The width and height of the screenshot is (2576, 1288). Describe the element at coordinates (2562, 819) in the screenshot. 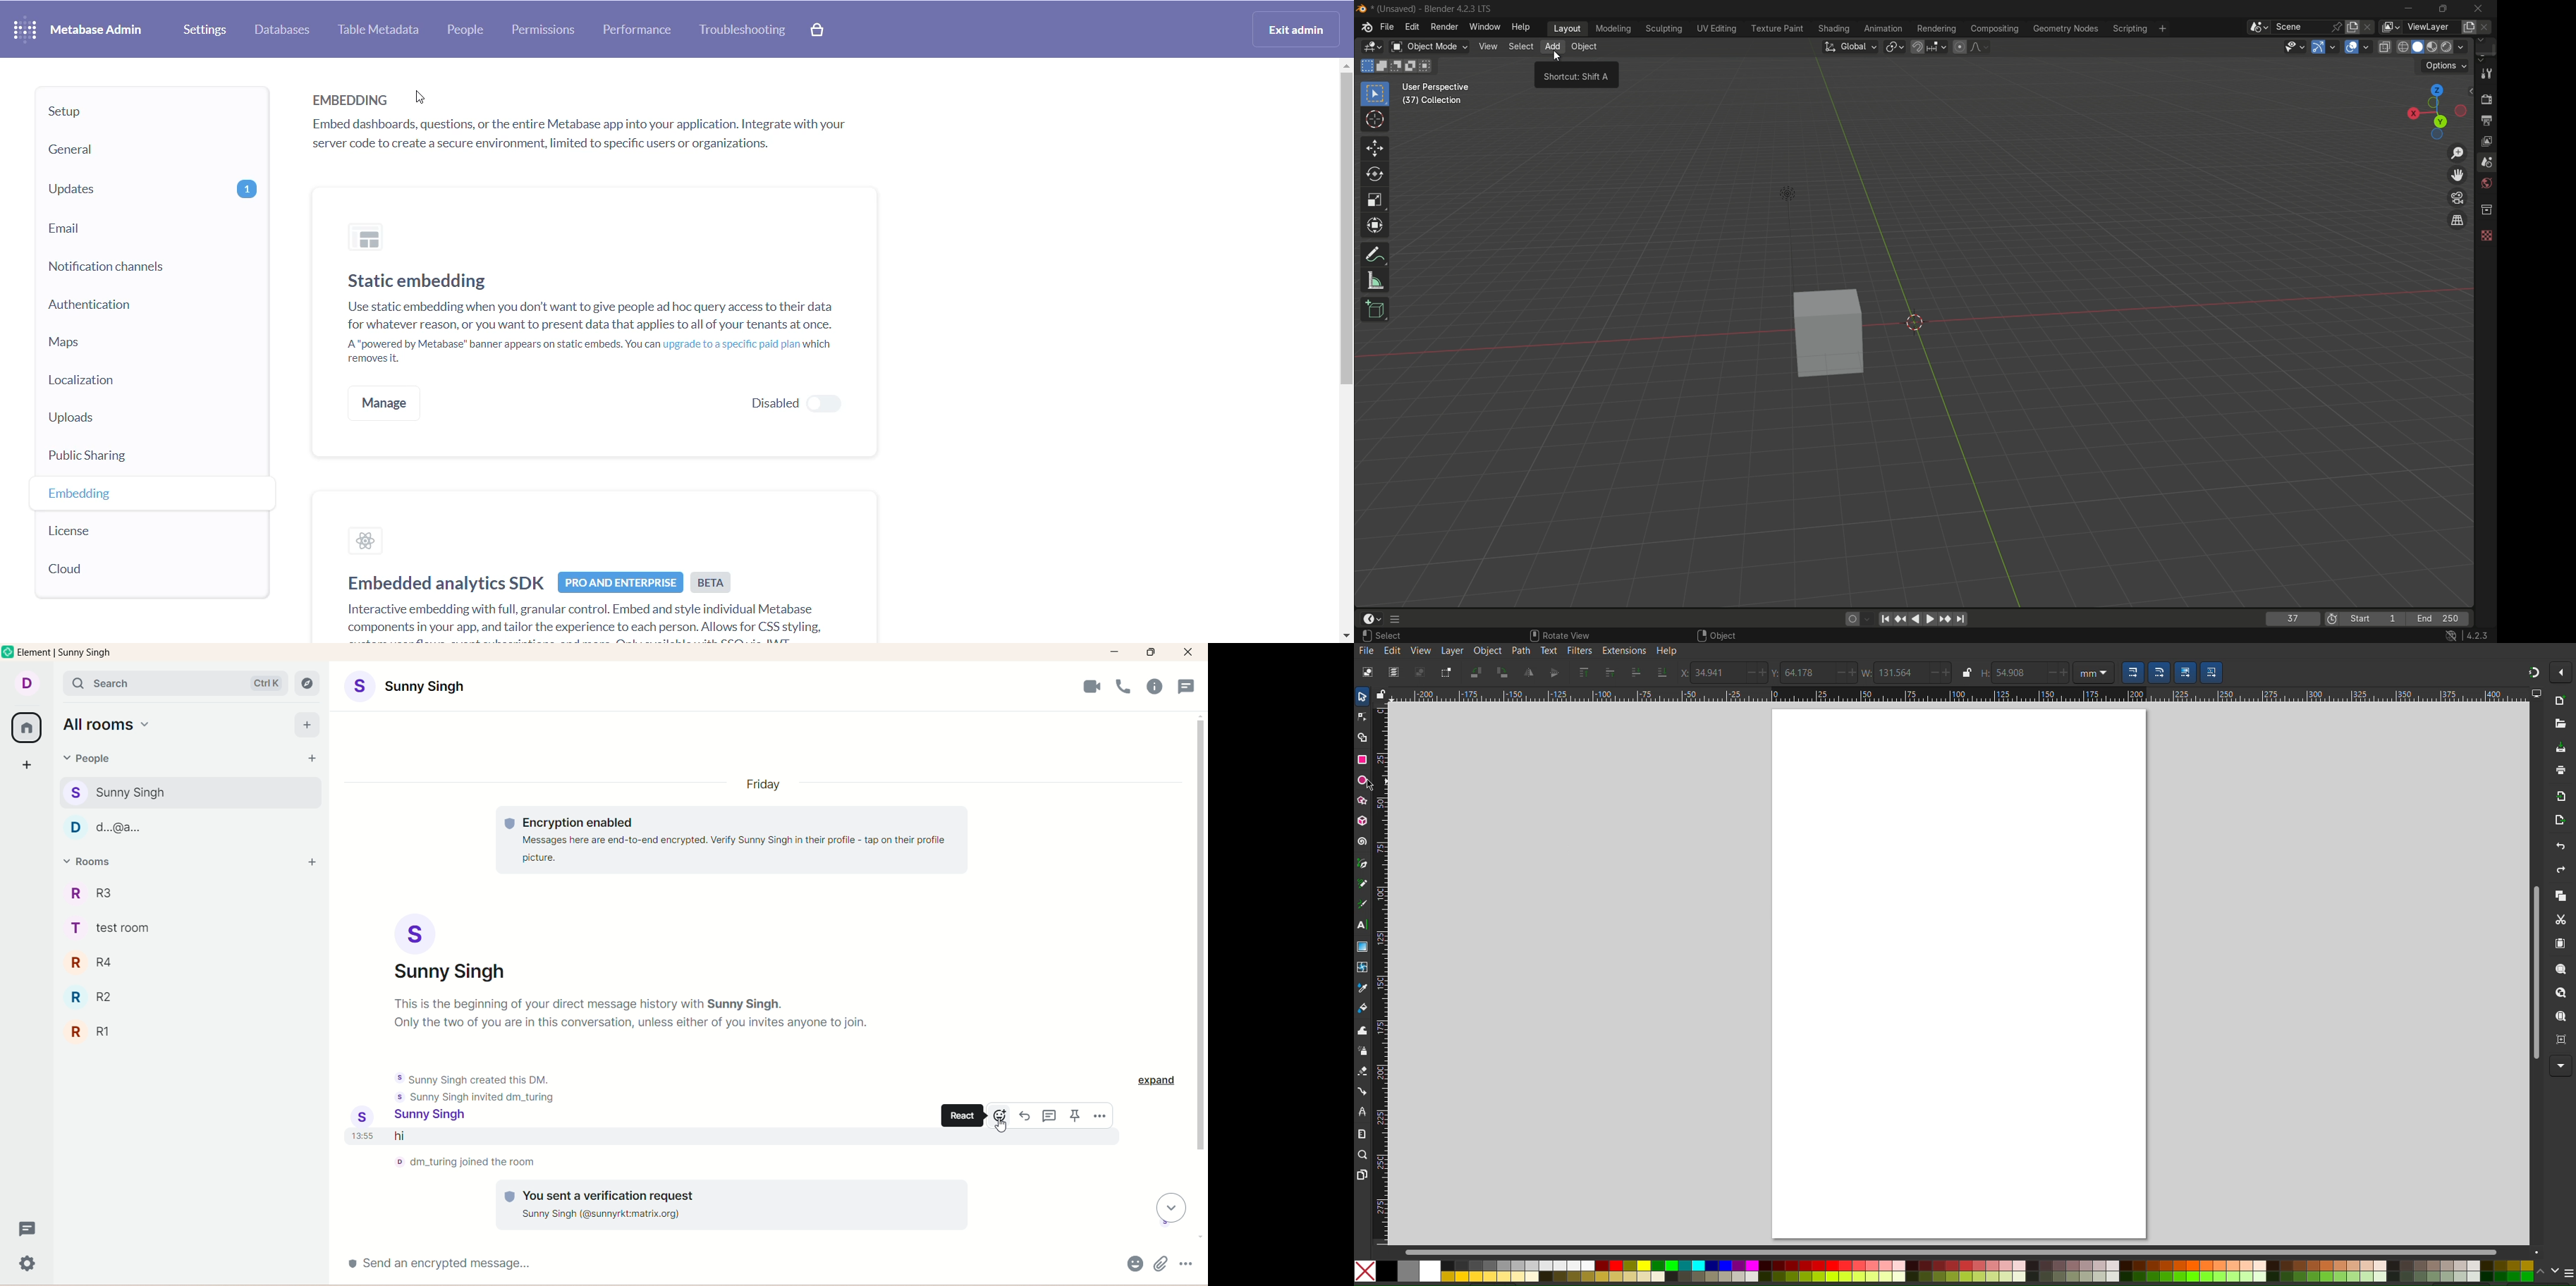

I see `Open Export` at that location.